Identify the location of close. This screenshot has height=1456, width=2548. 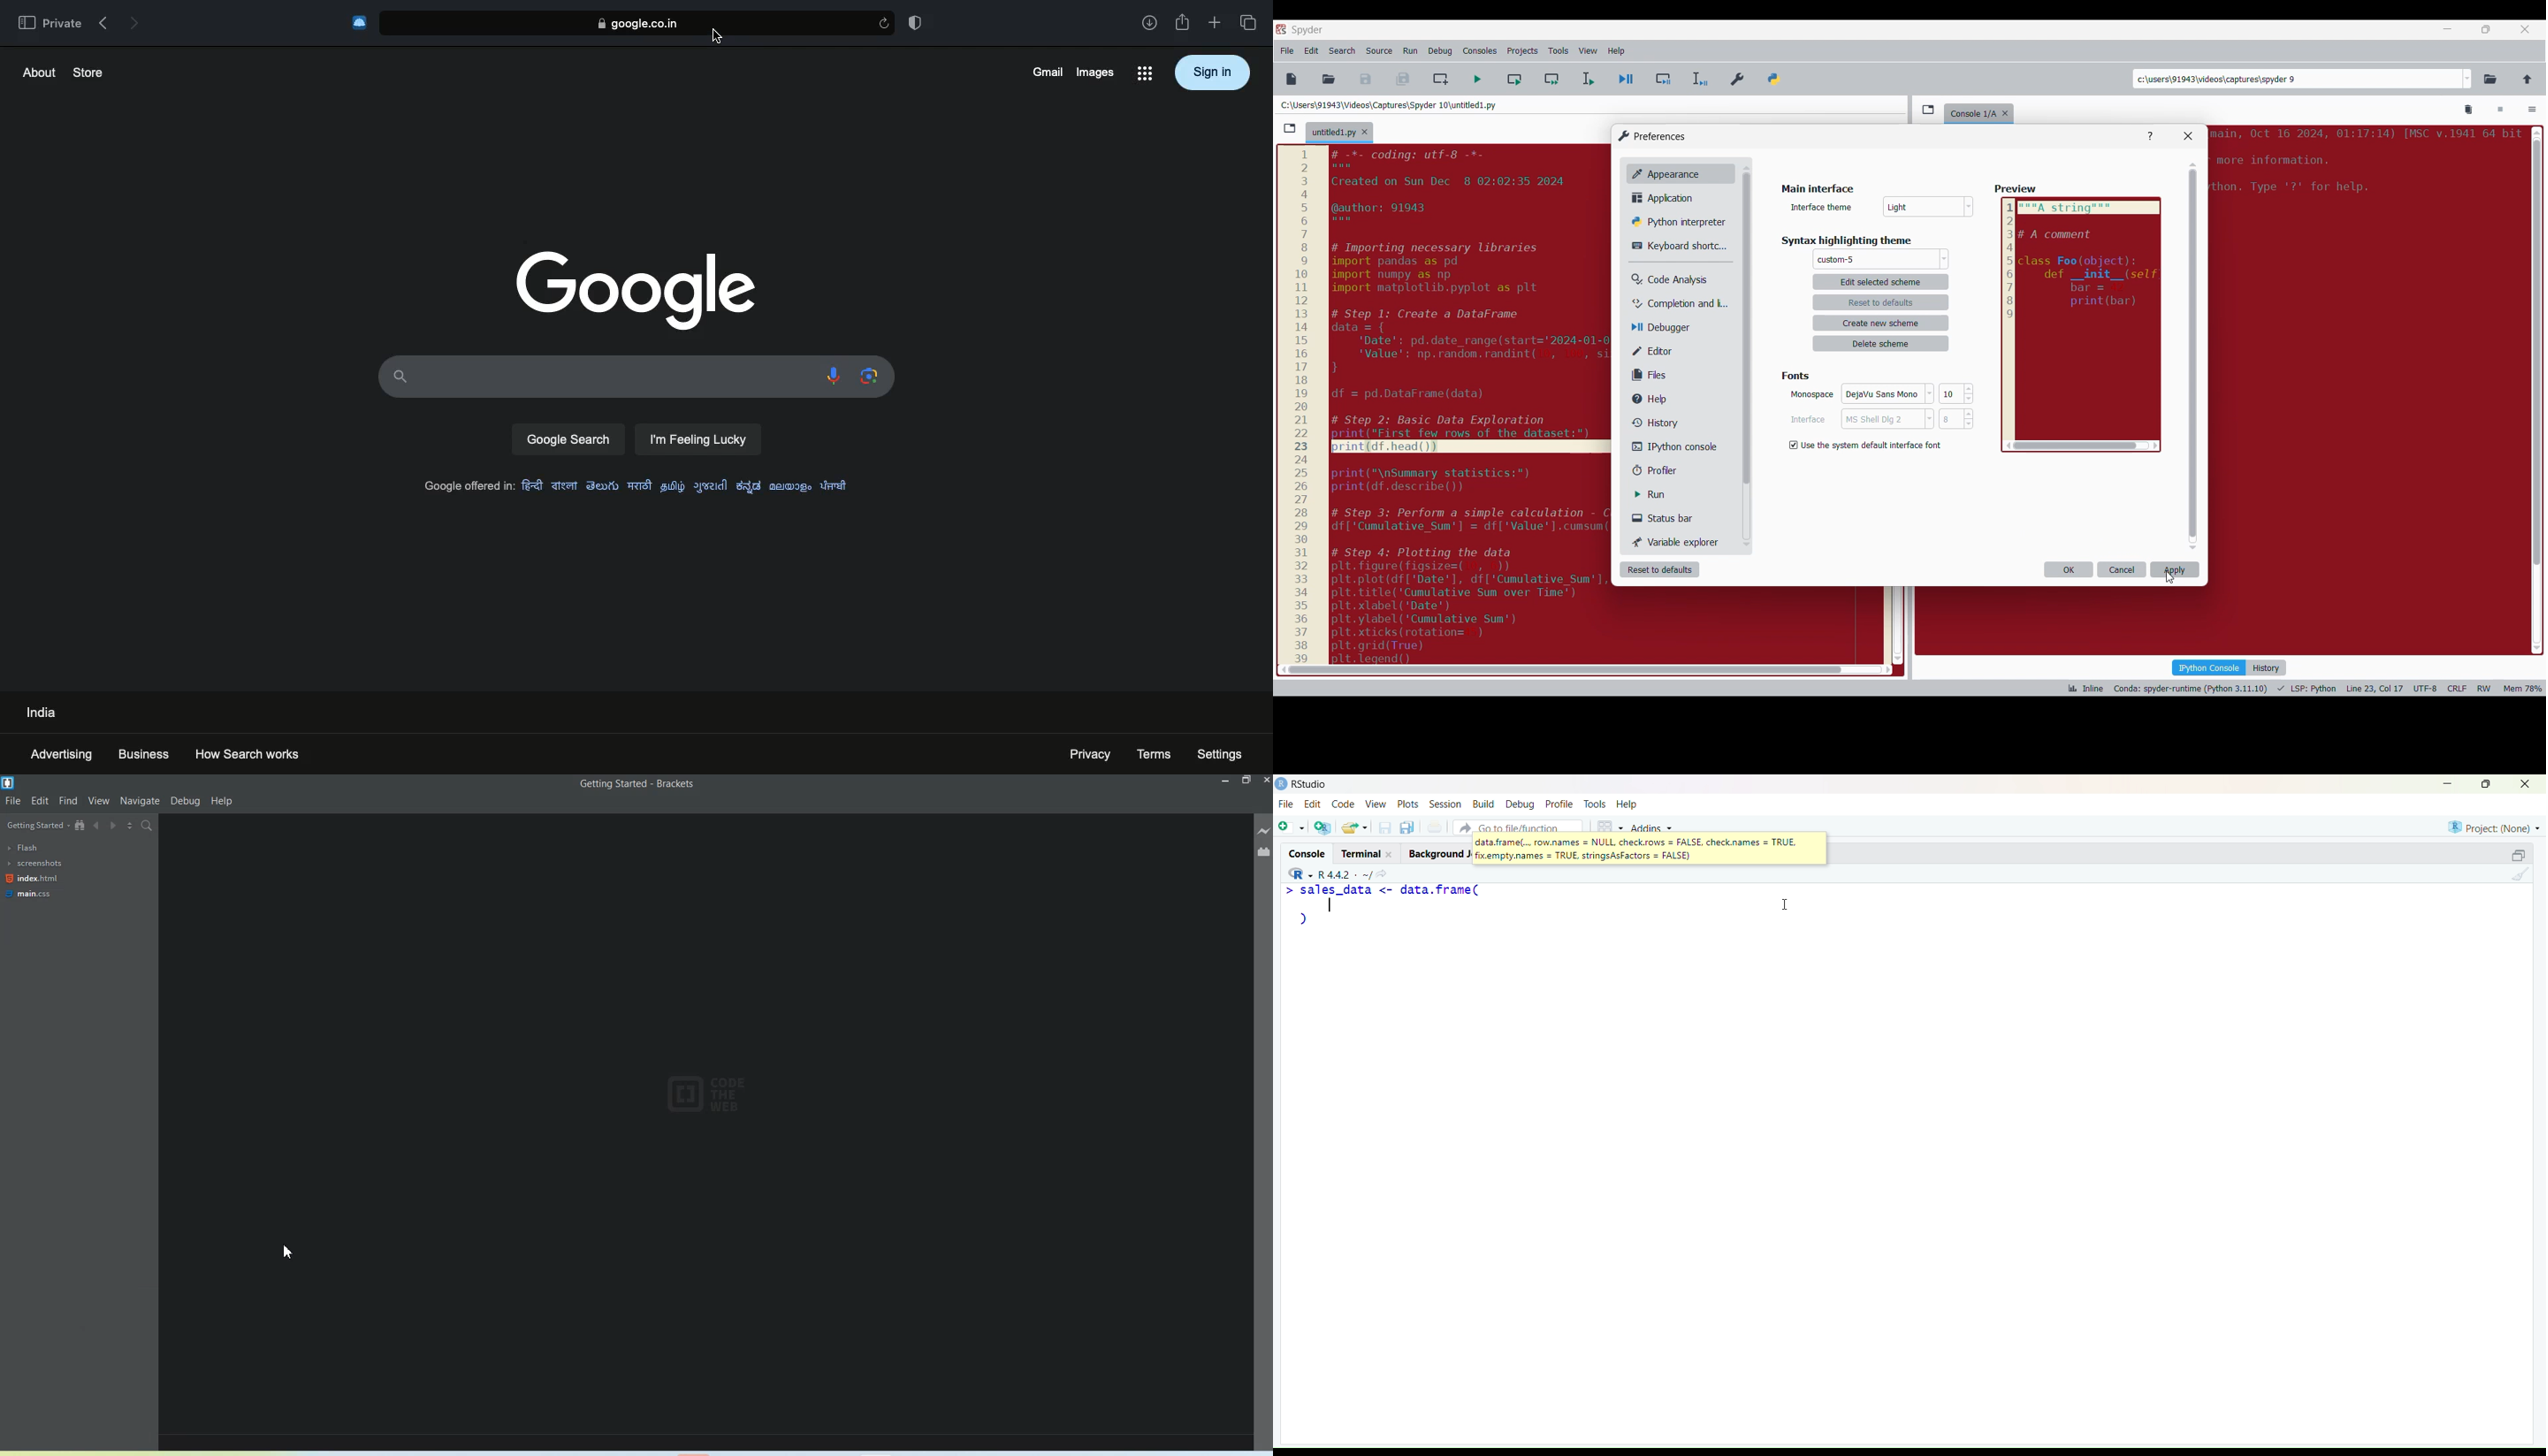
(2530, 784).